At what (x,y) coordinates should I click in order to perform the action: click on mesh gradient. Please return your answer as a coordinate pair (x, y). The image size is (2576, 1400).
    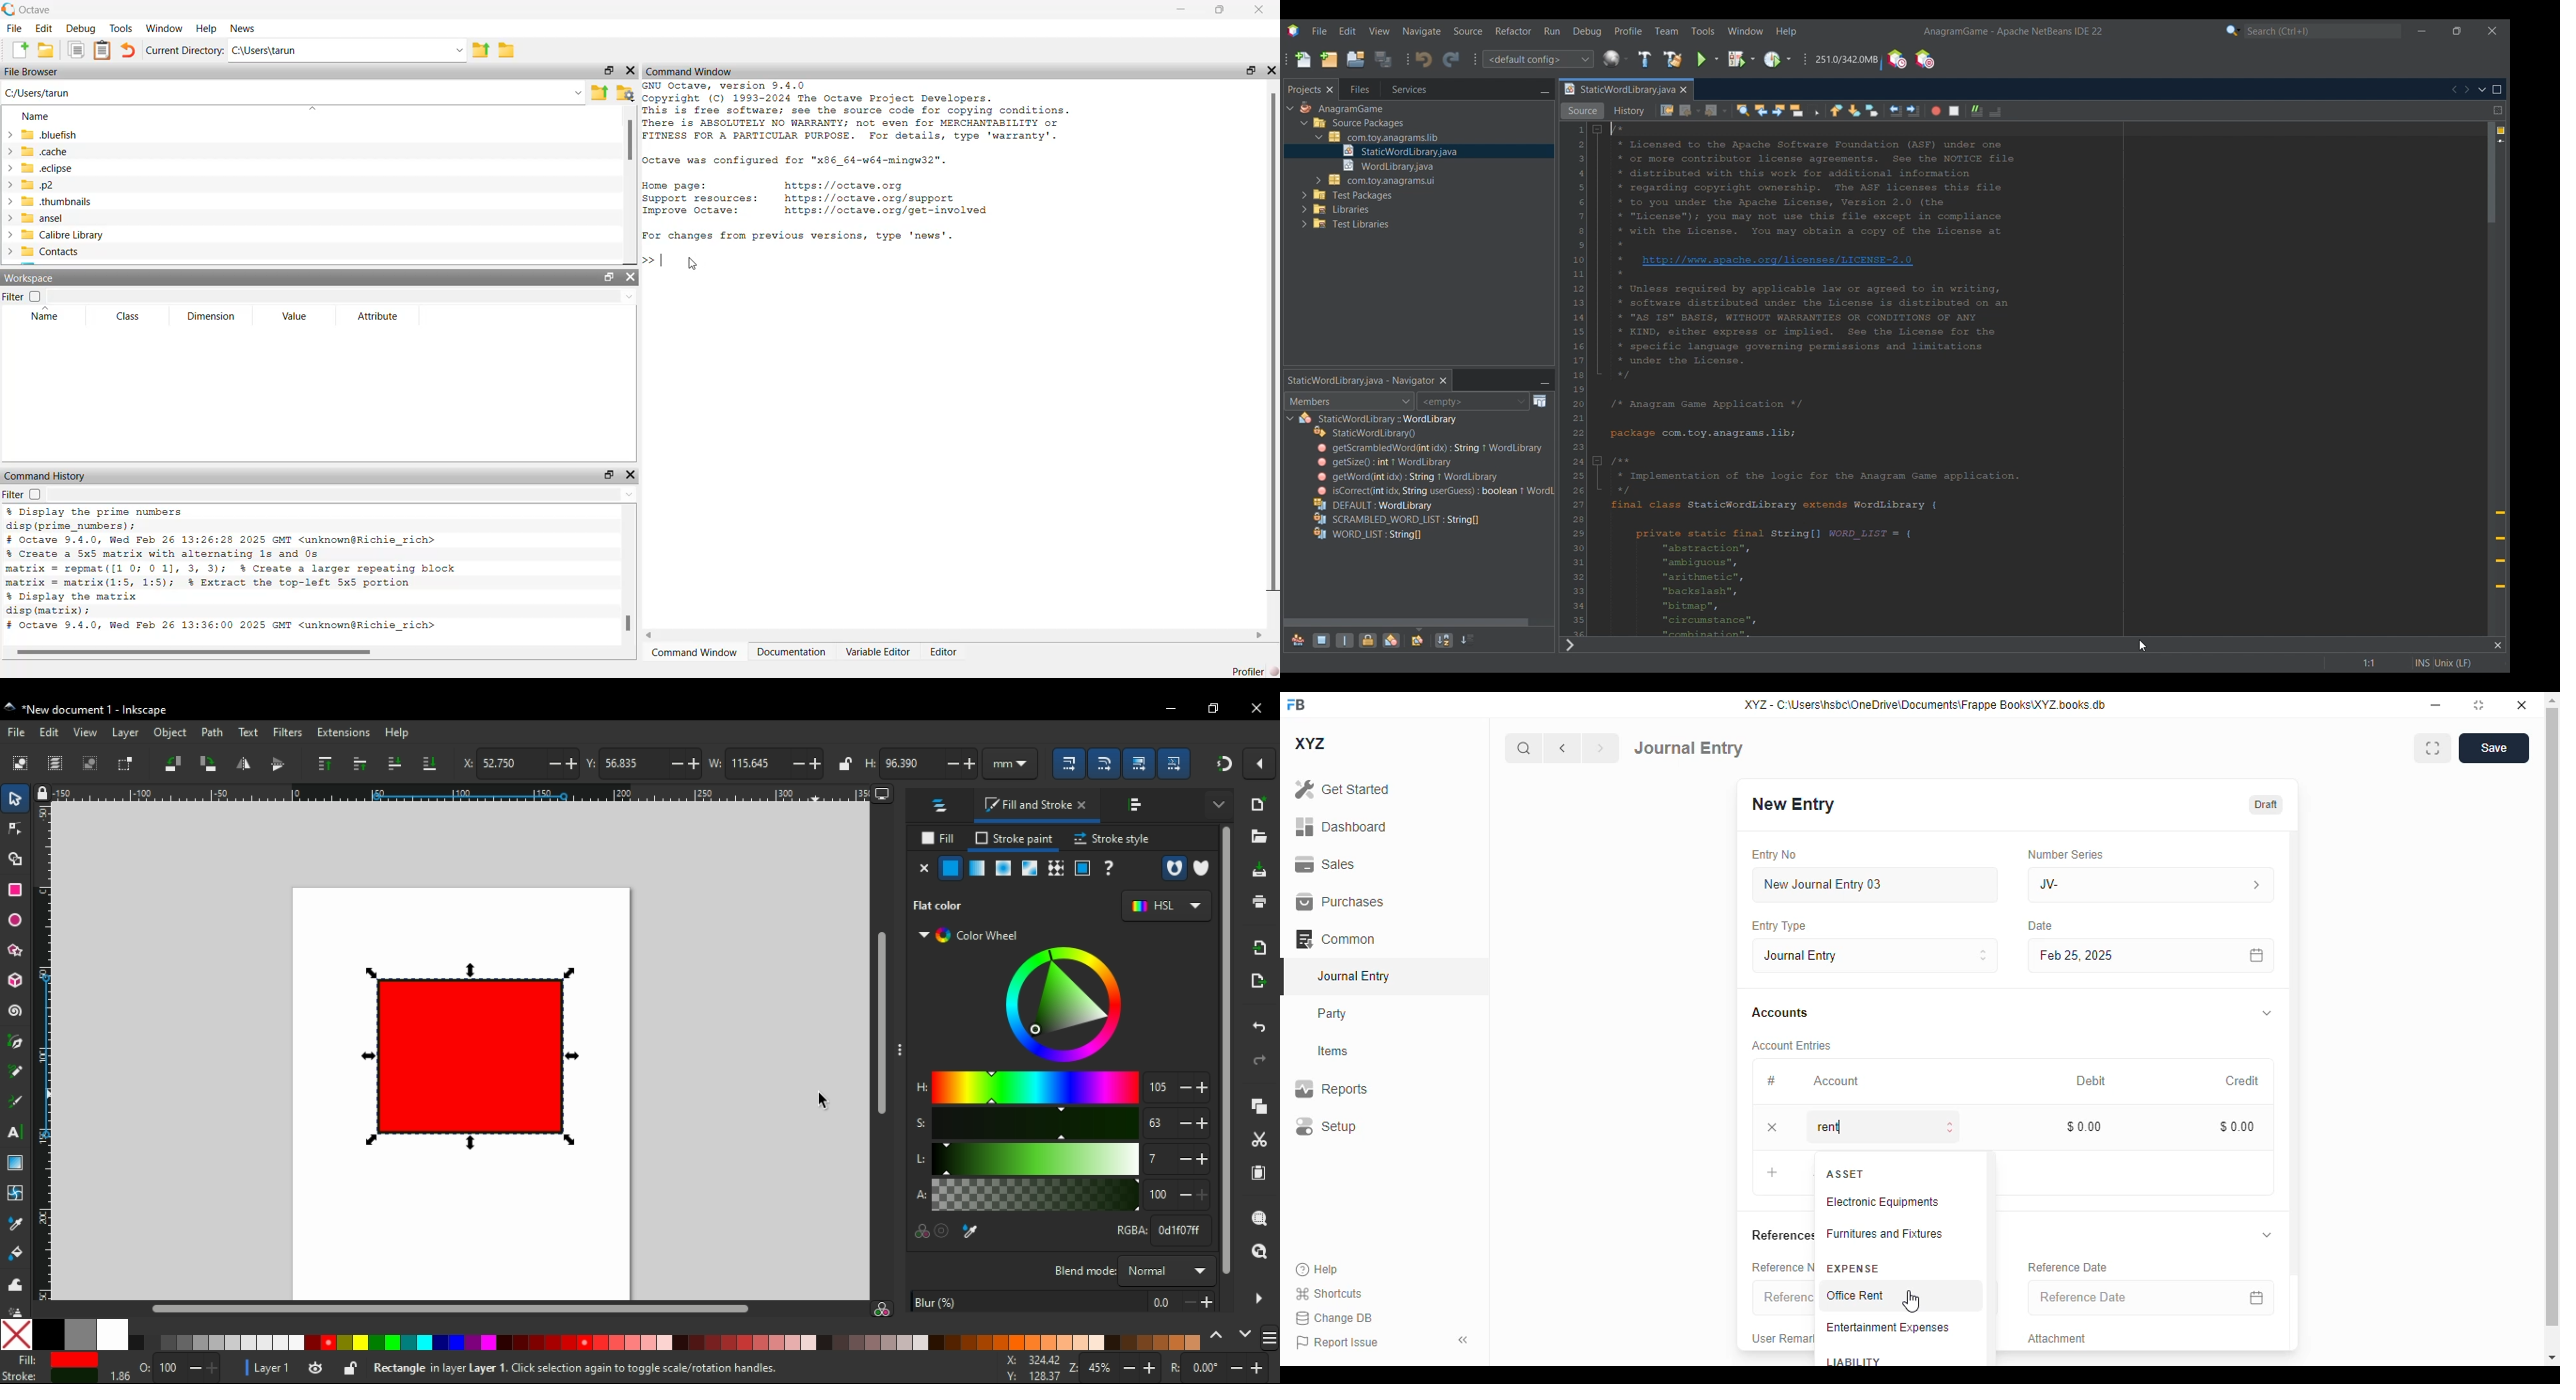
    Looking at the image, I should click on (977, 869).